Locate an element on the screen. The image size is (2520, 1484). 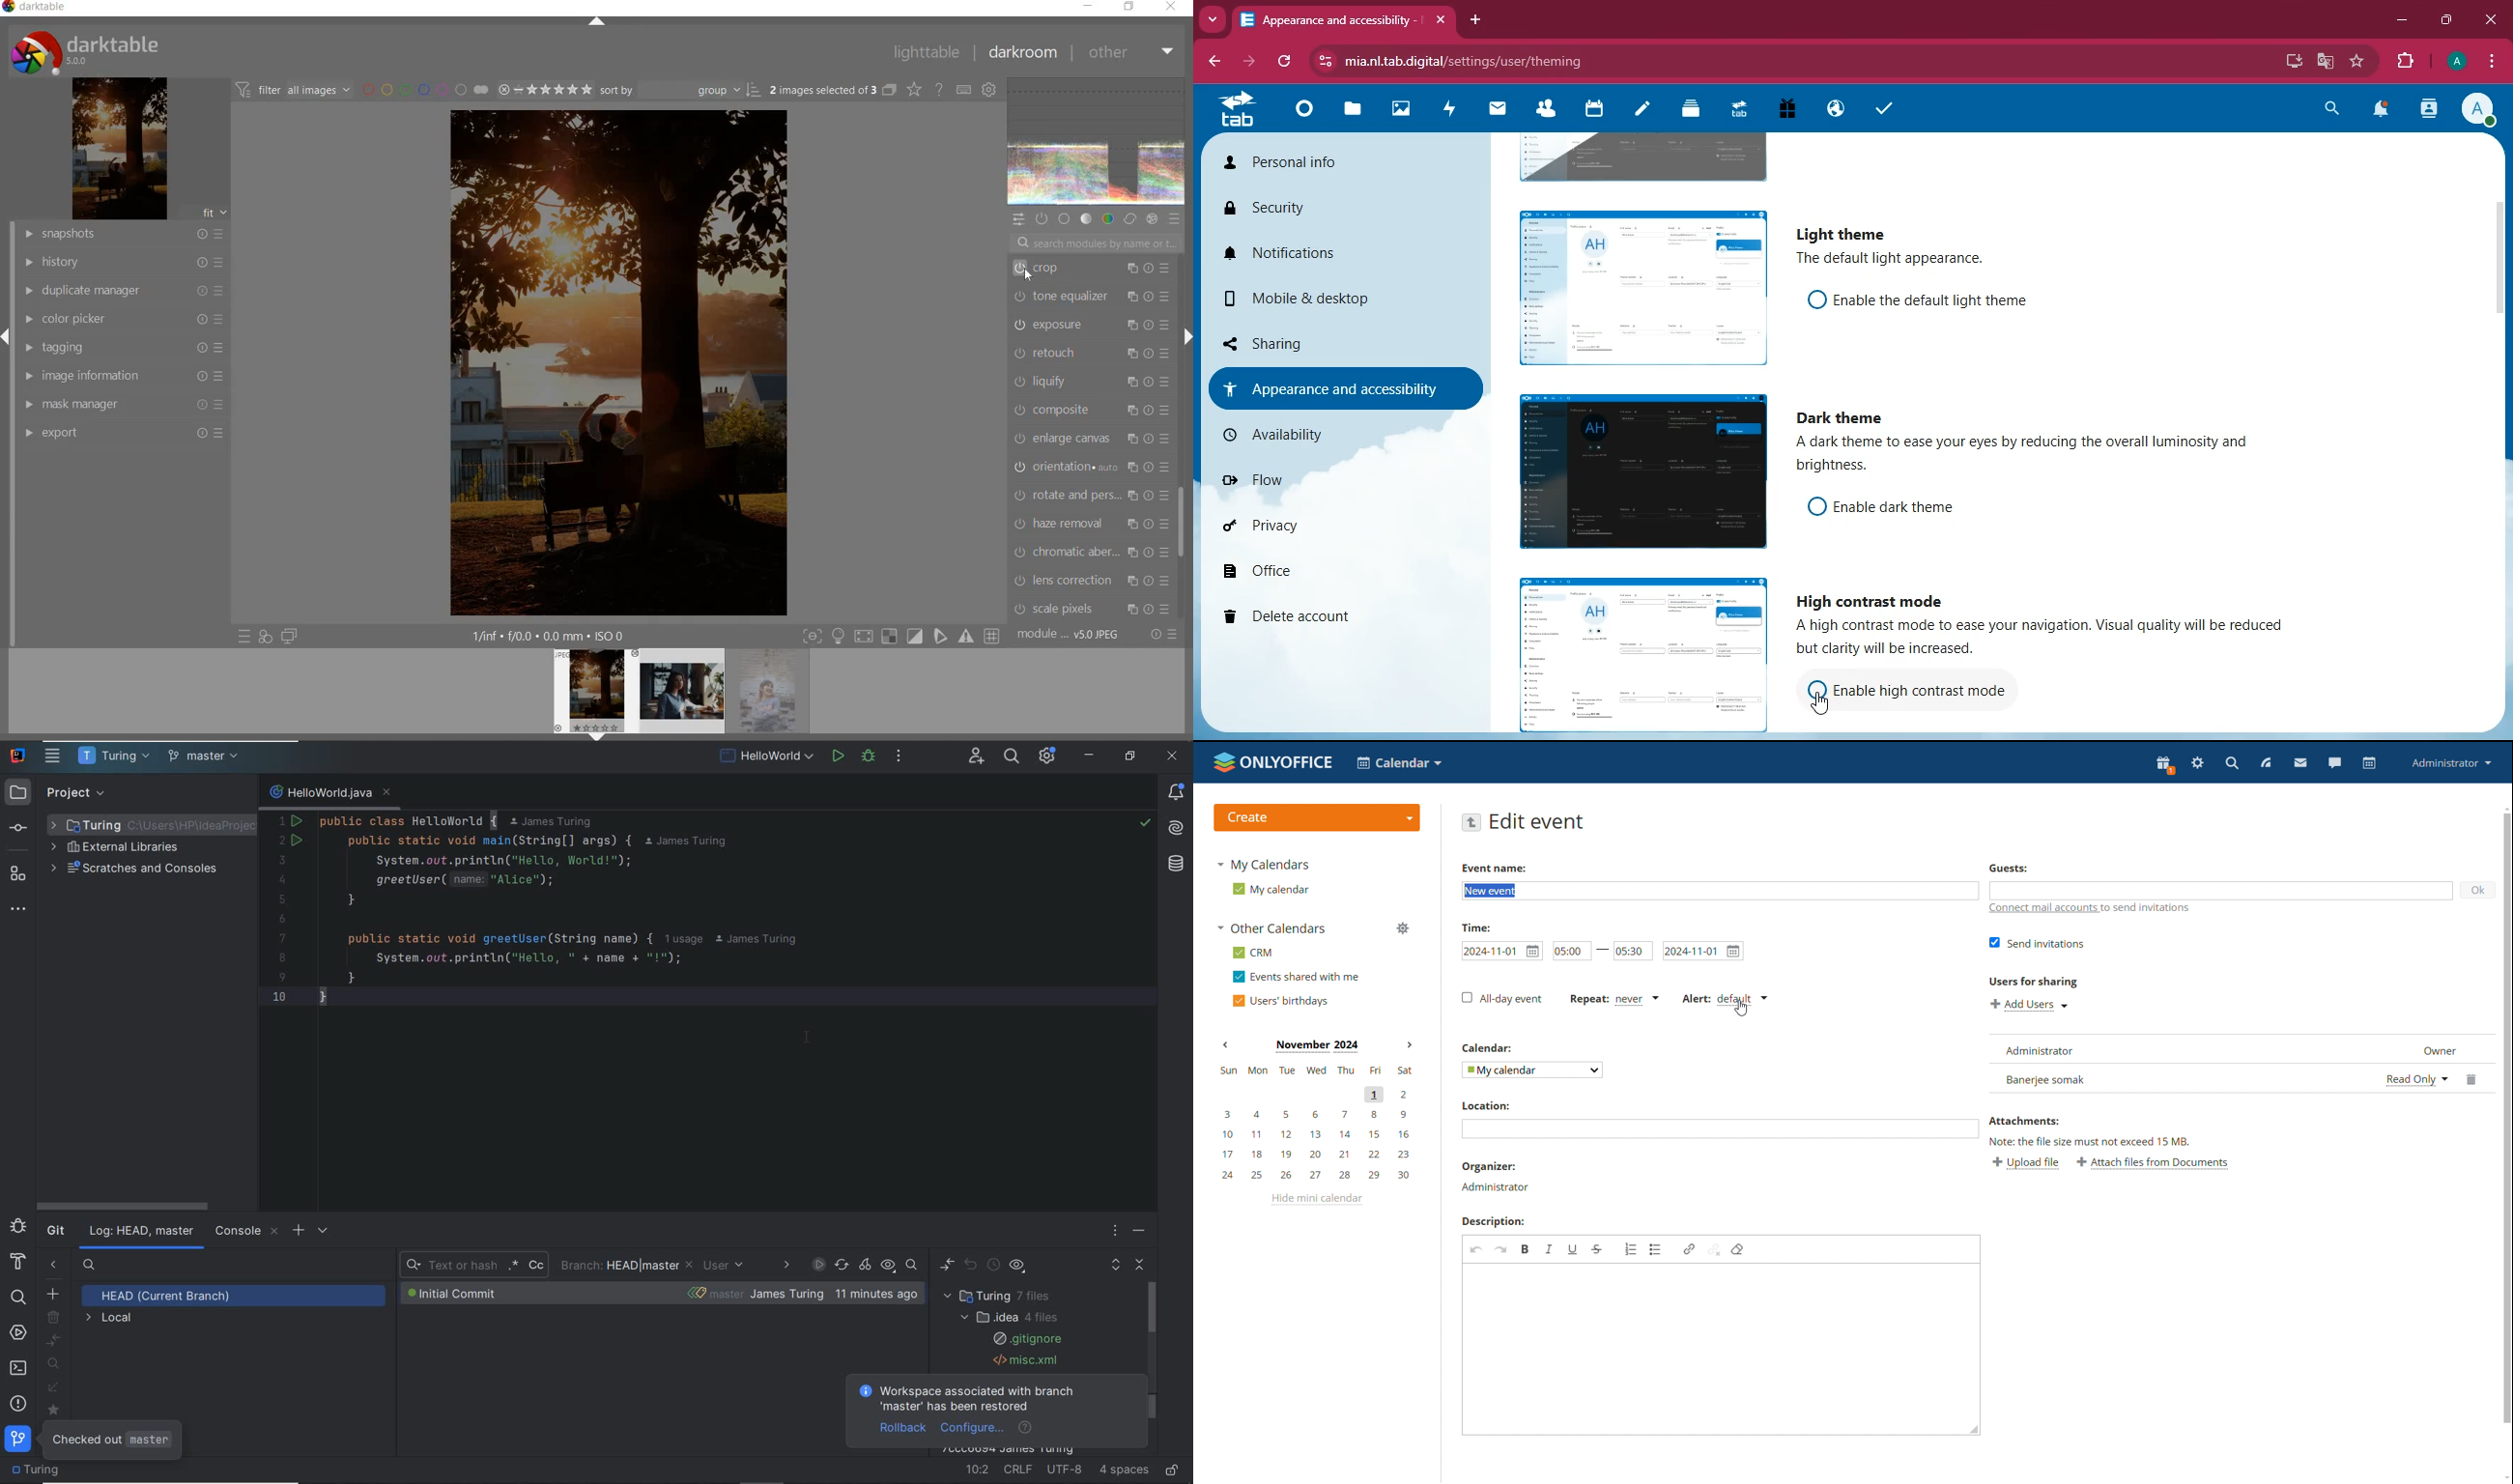
delete is located at coordinates (1312, 617).